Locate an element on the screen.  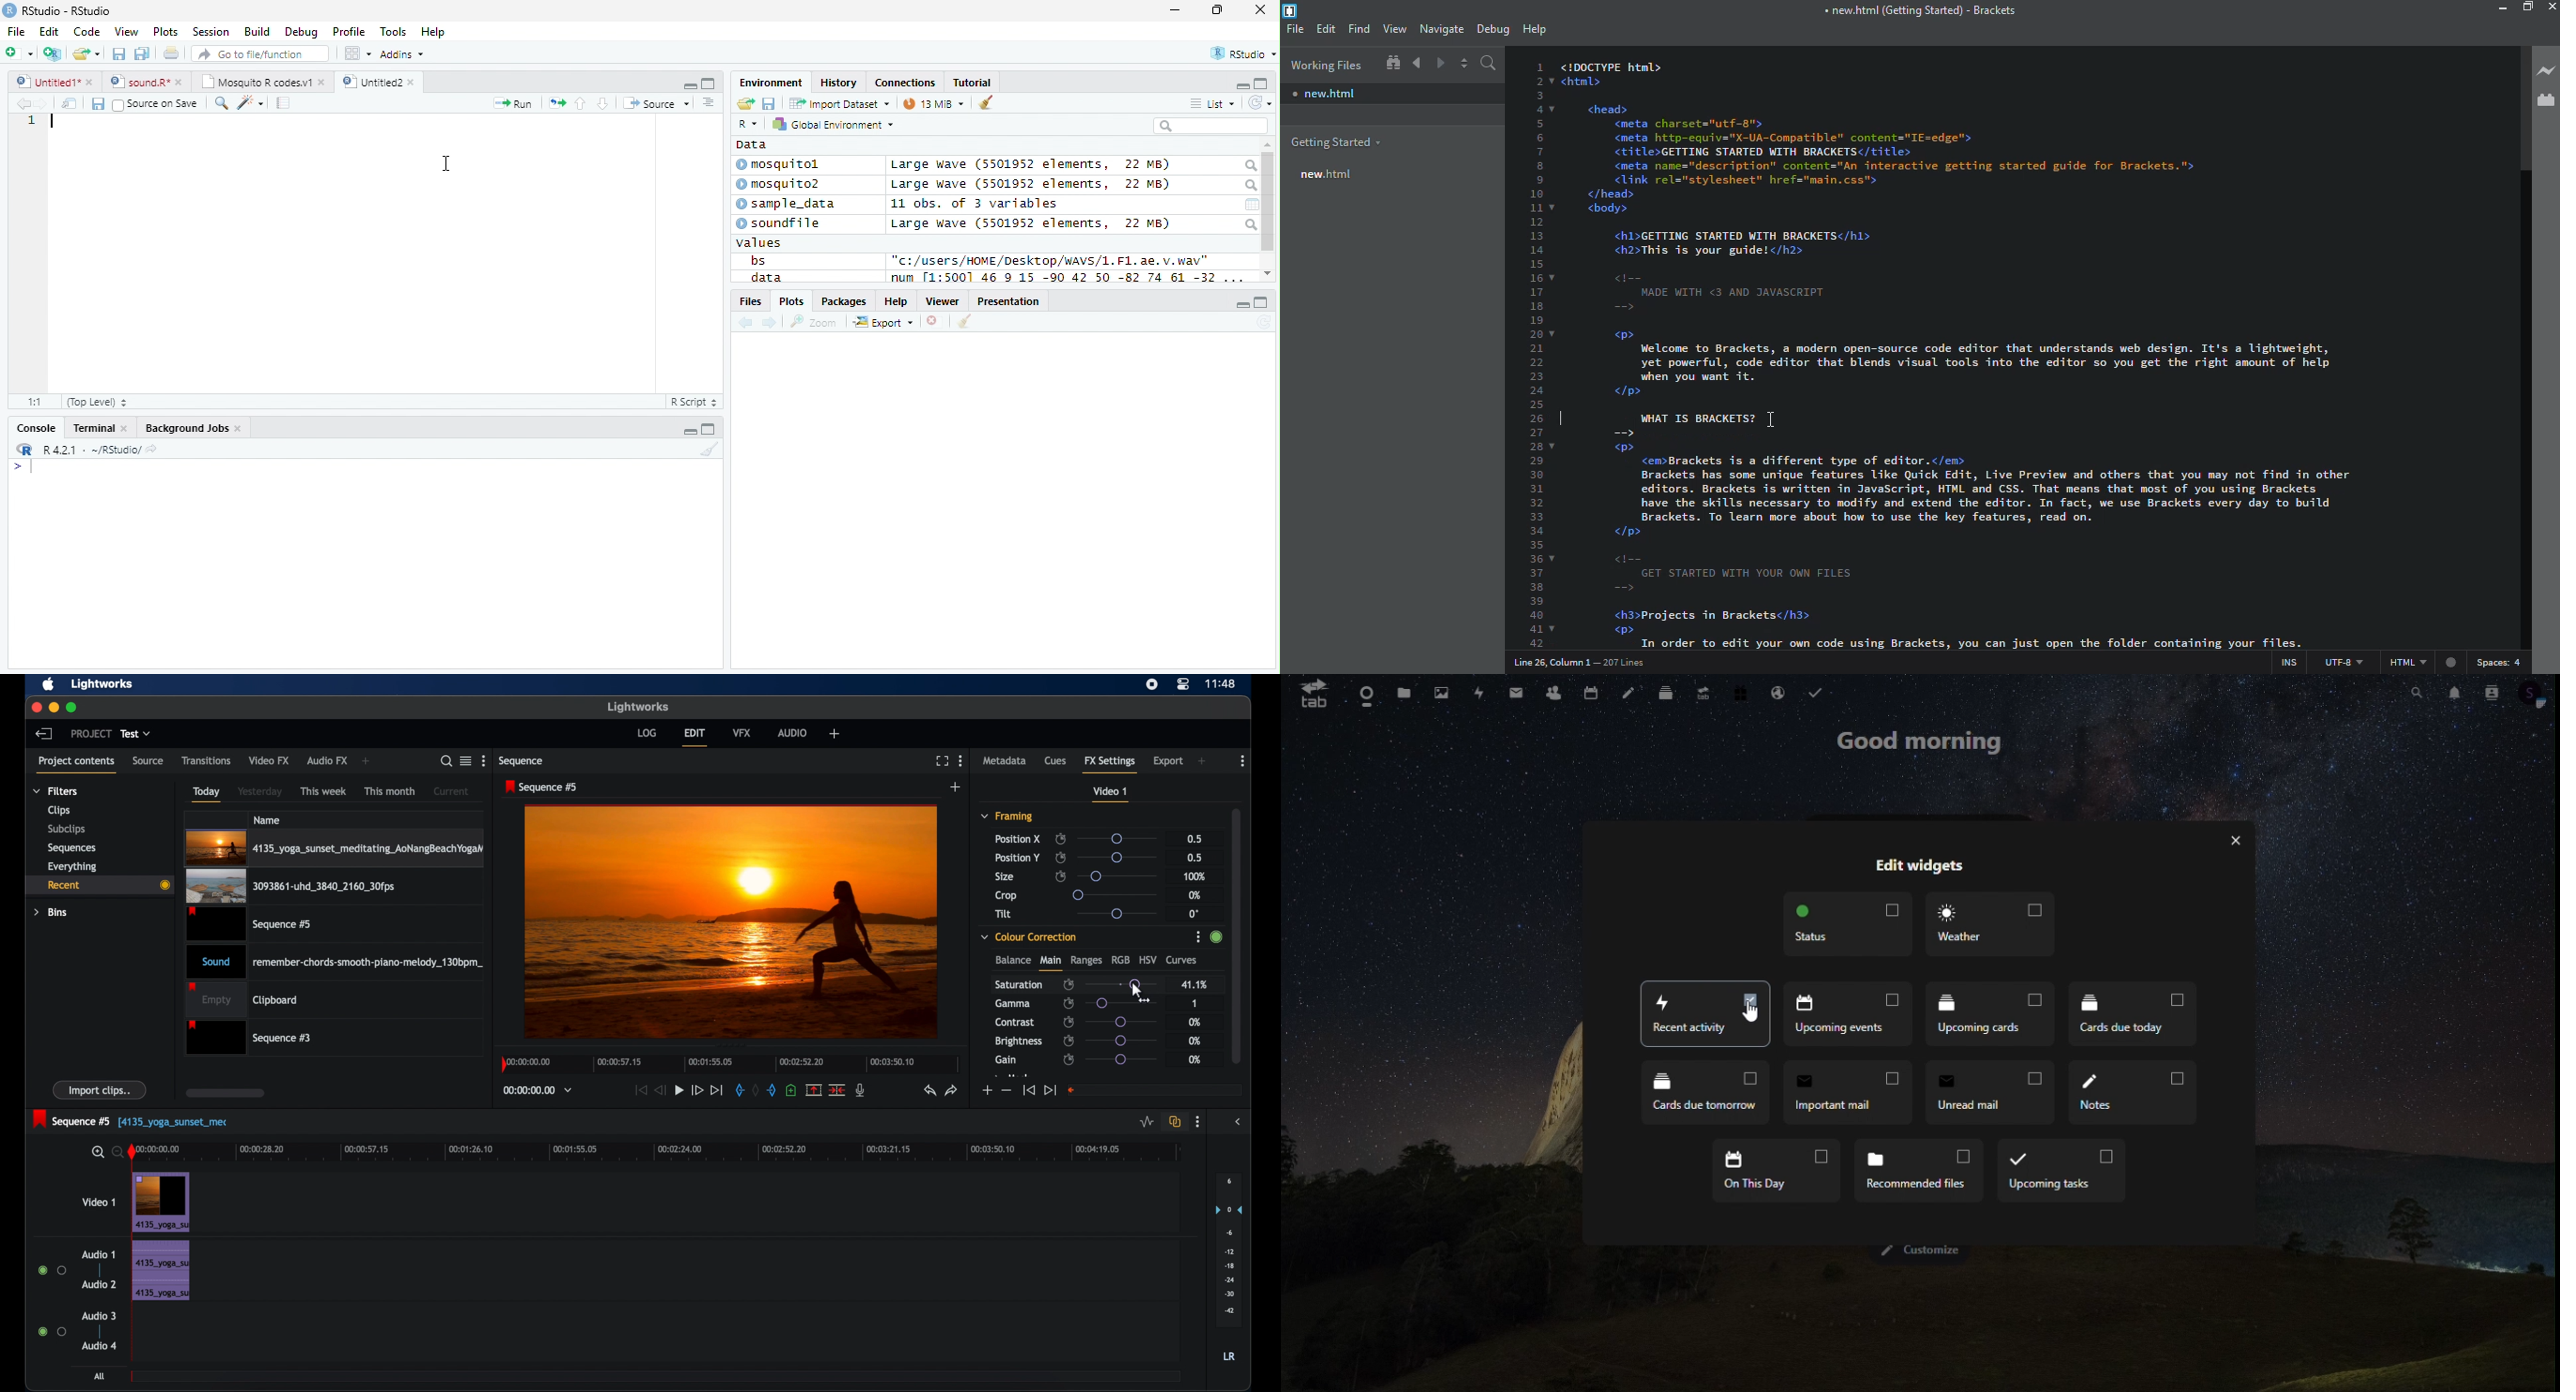
scroll bar is located at coordinates (2520, 107).